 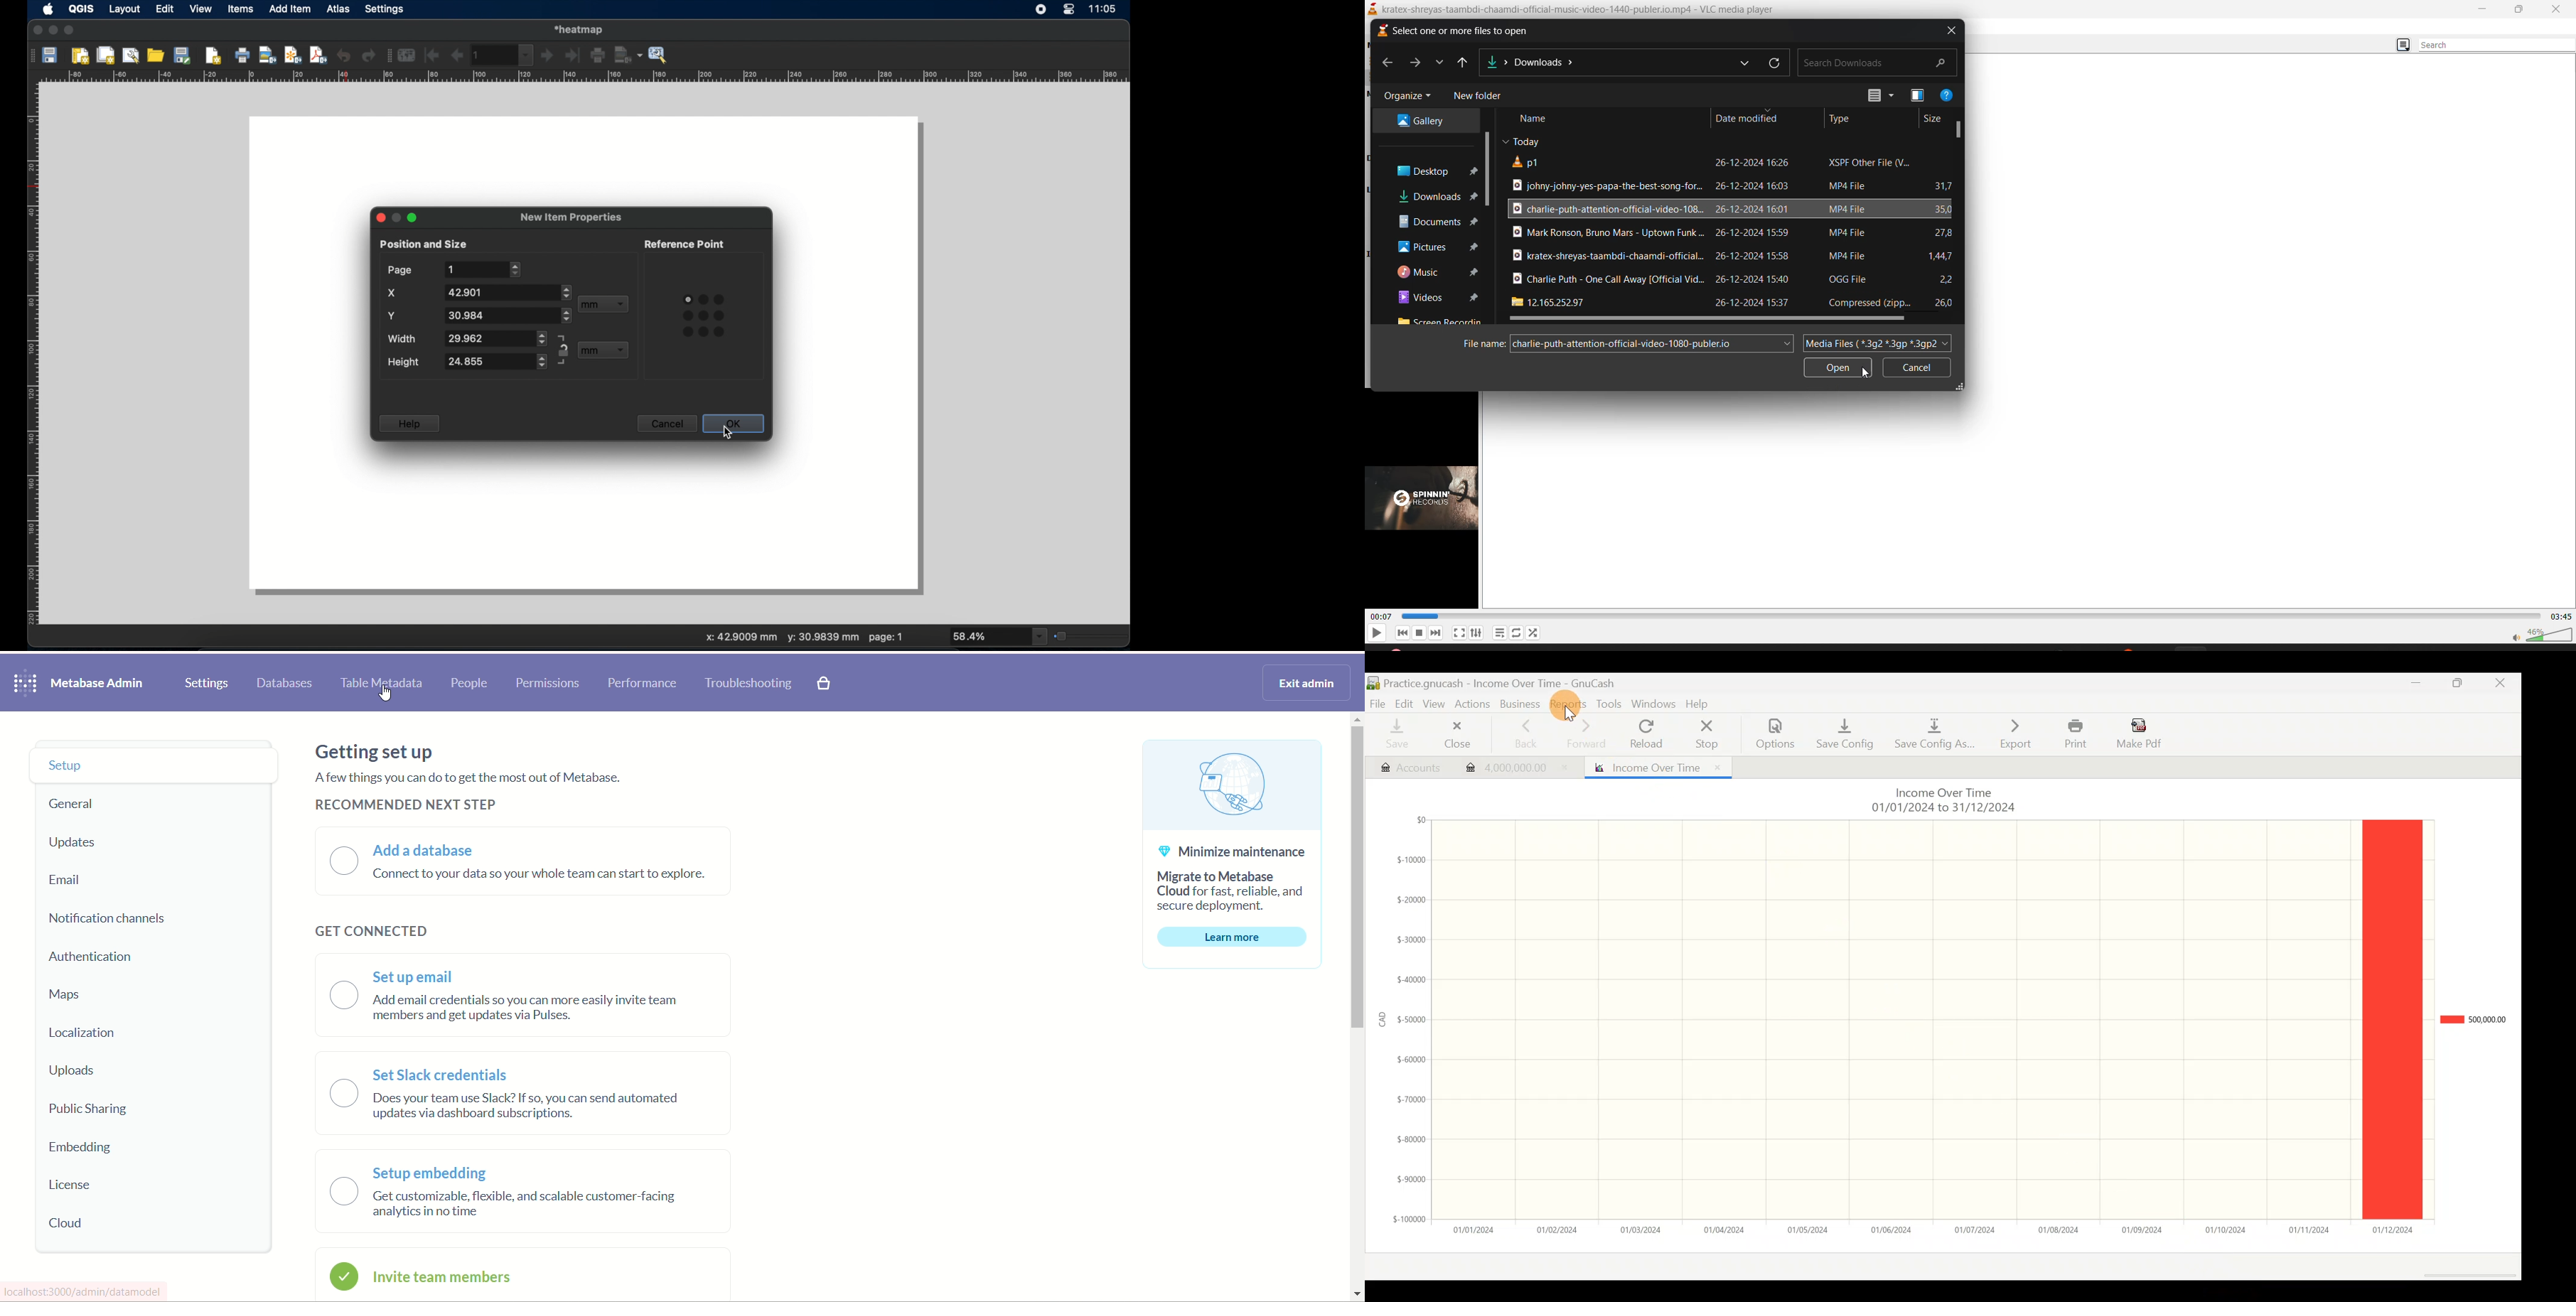 What do you see at coordinates (2143, 735) in the screenshot?
I see `Make pdf` at bounding box center [2143, 735].